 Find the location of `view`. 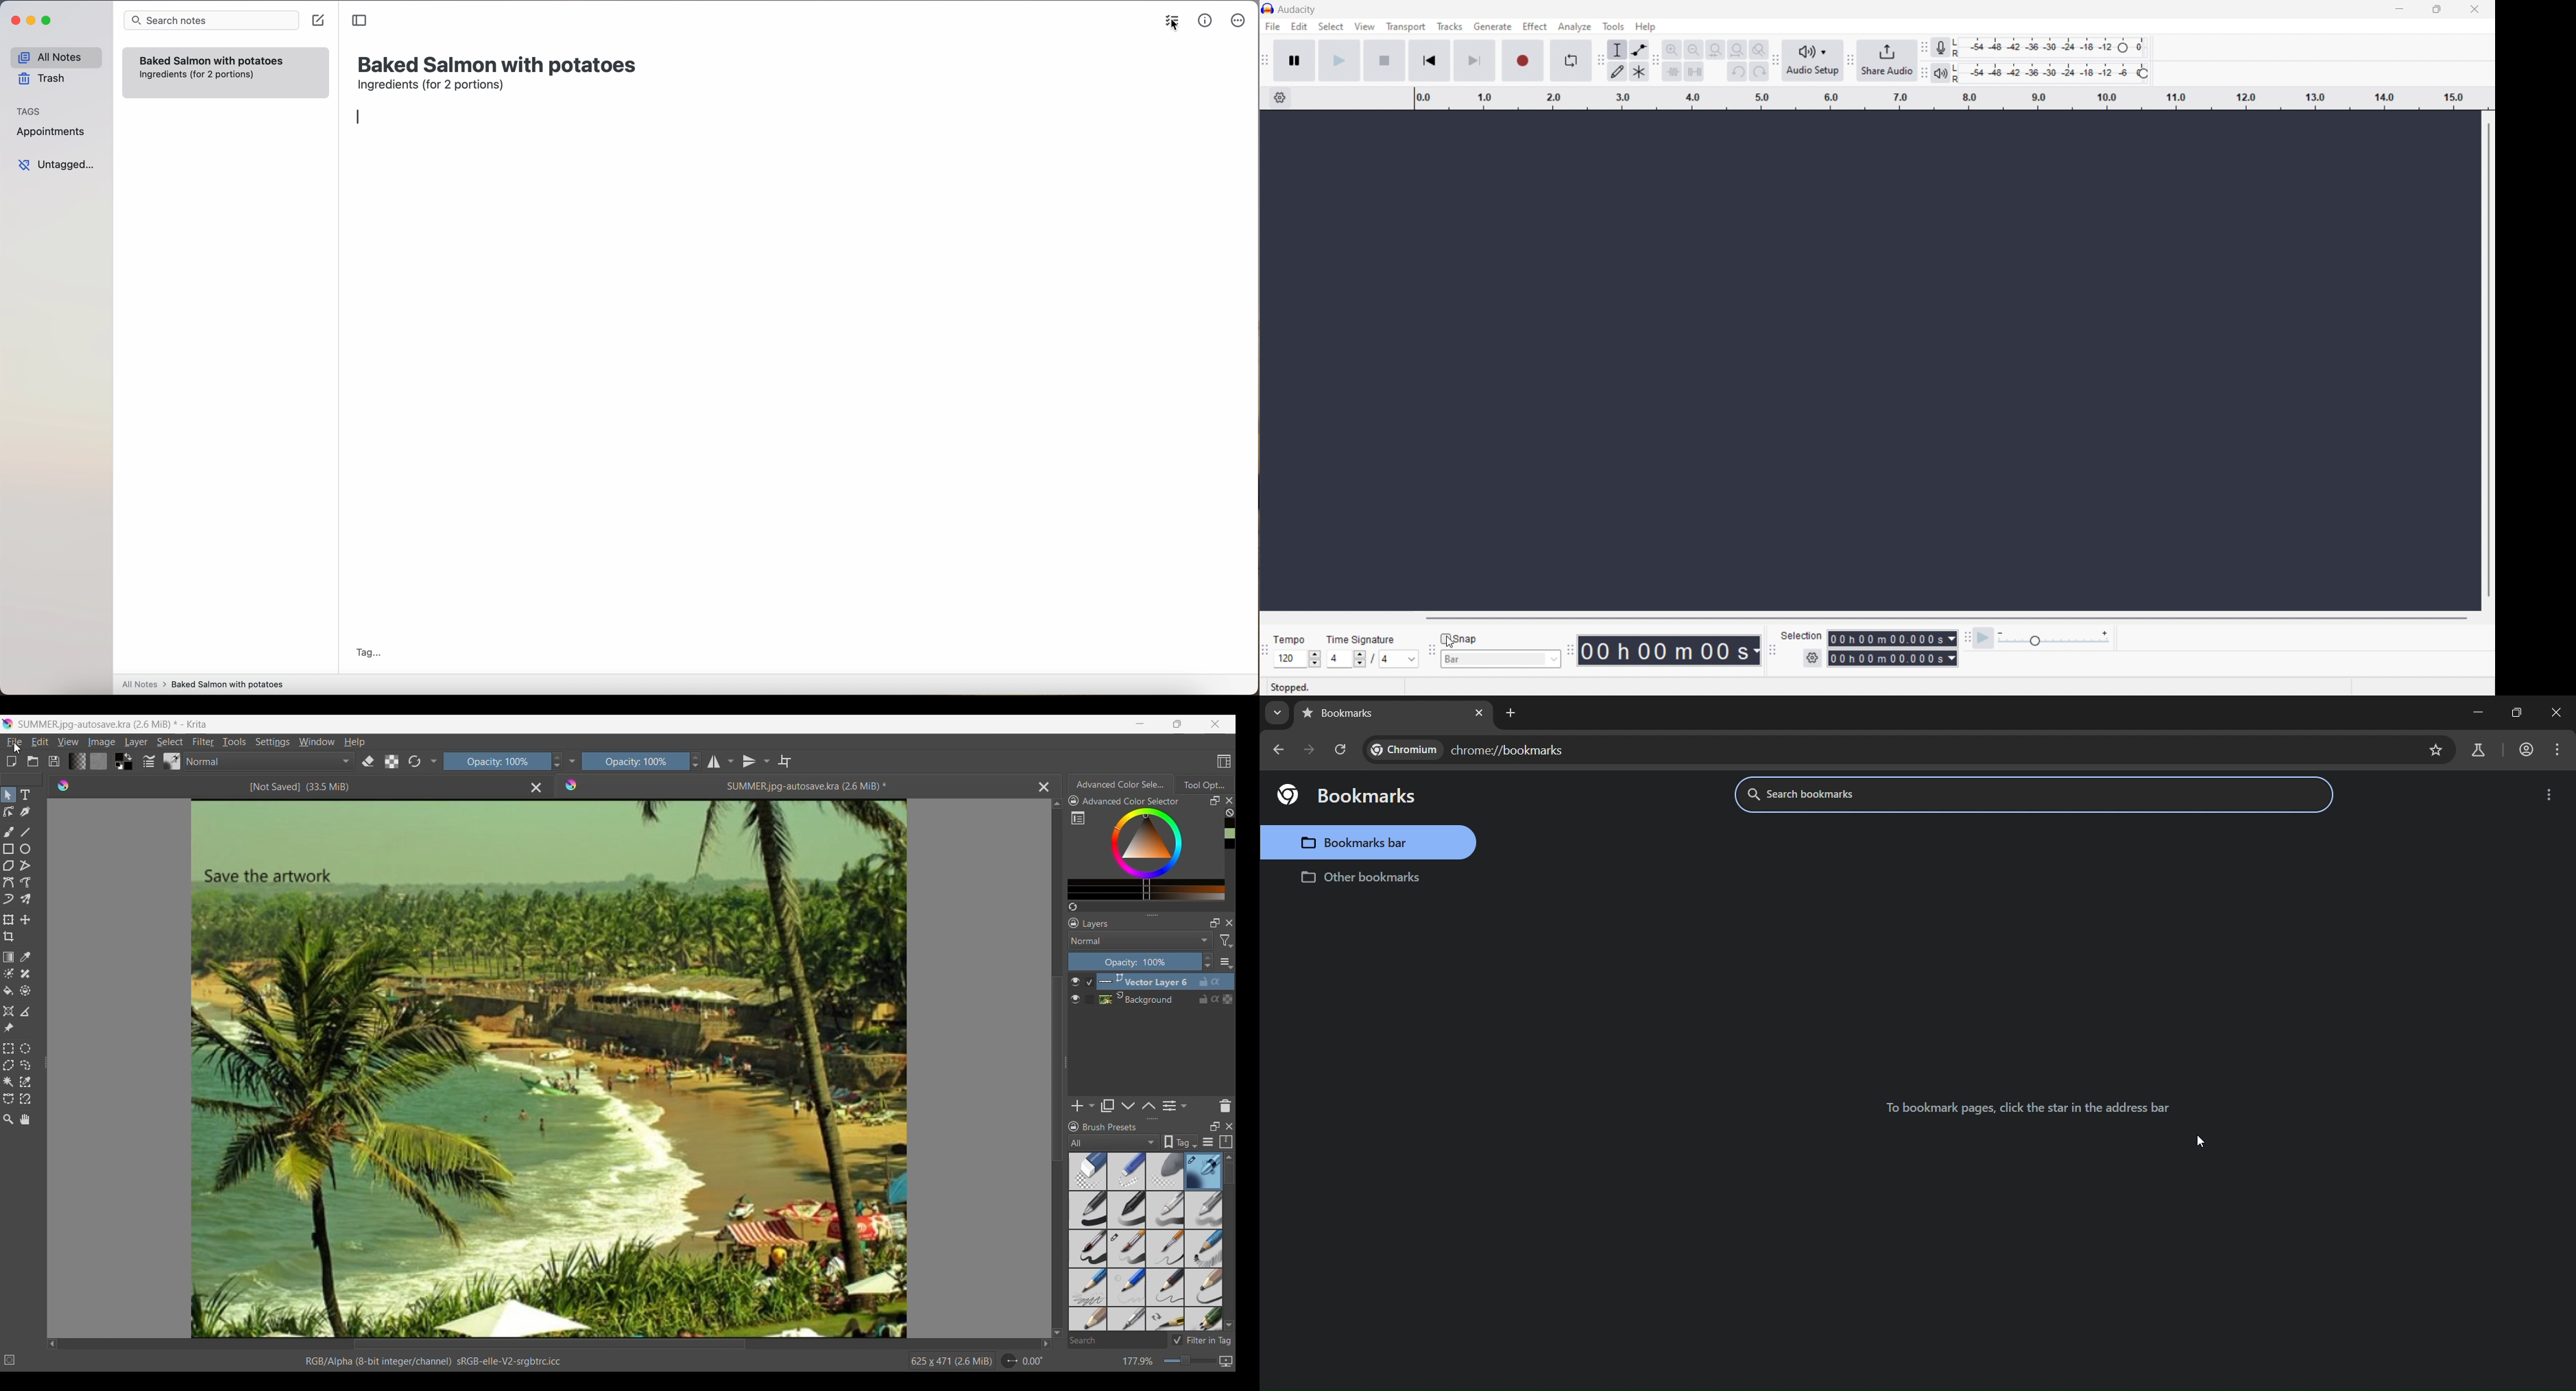

view is located at coordinates (1364, 26).